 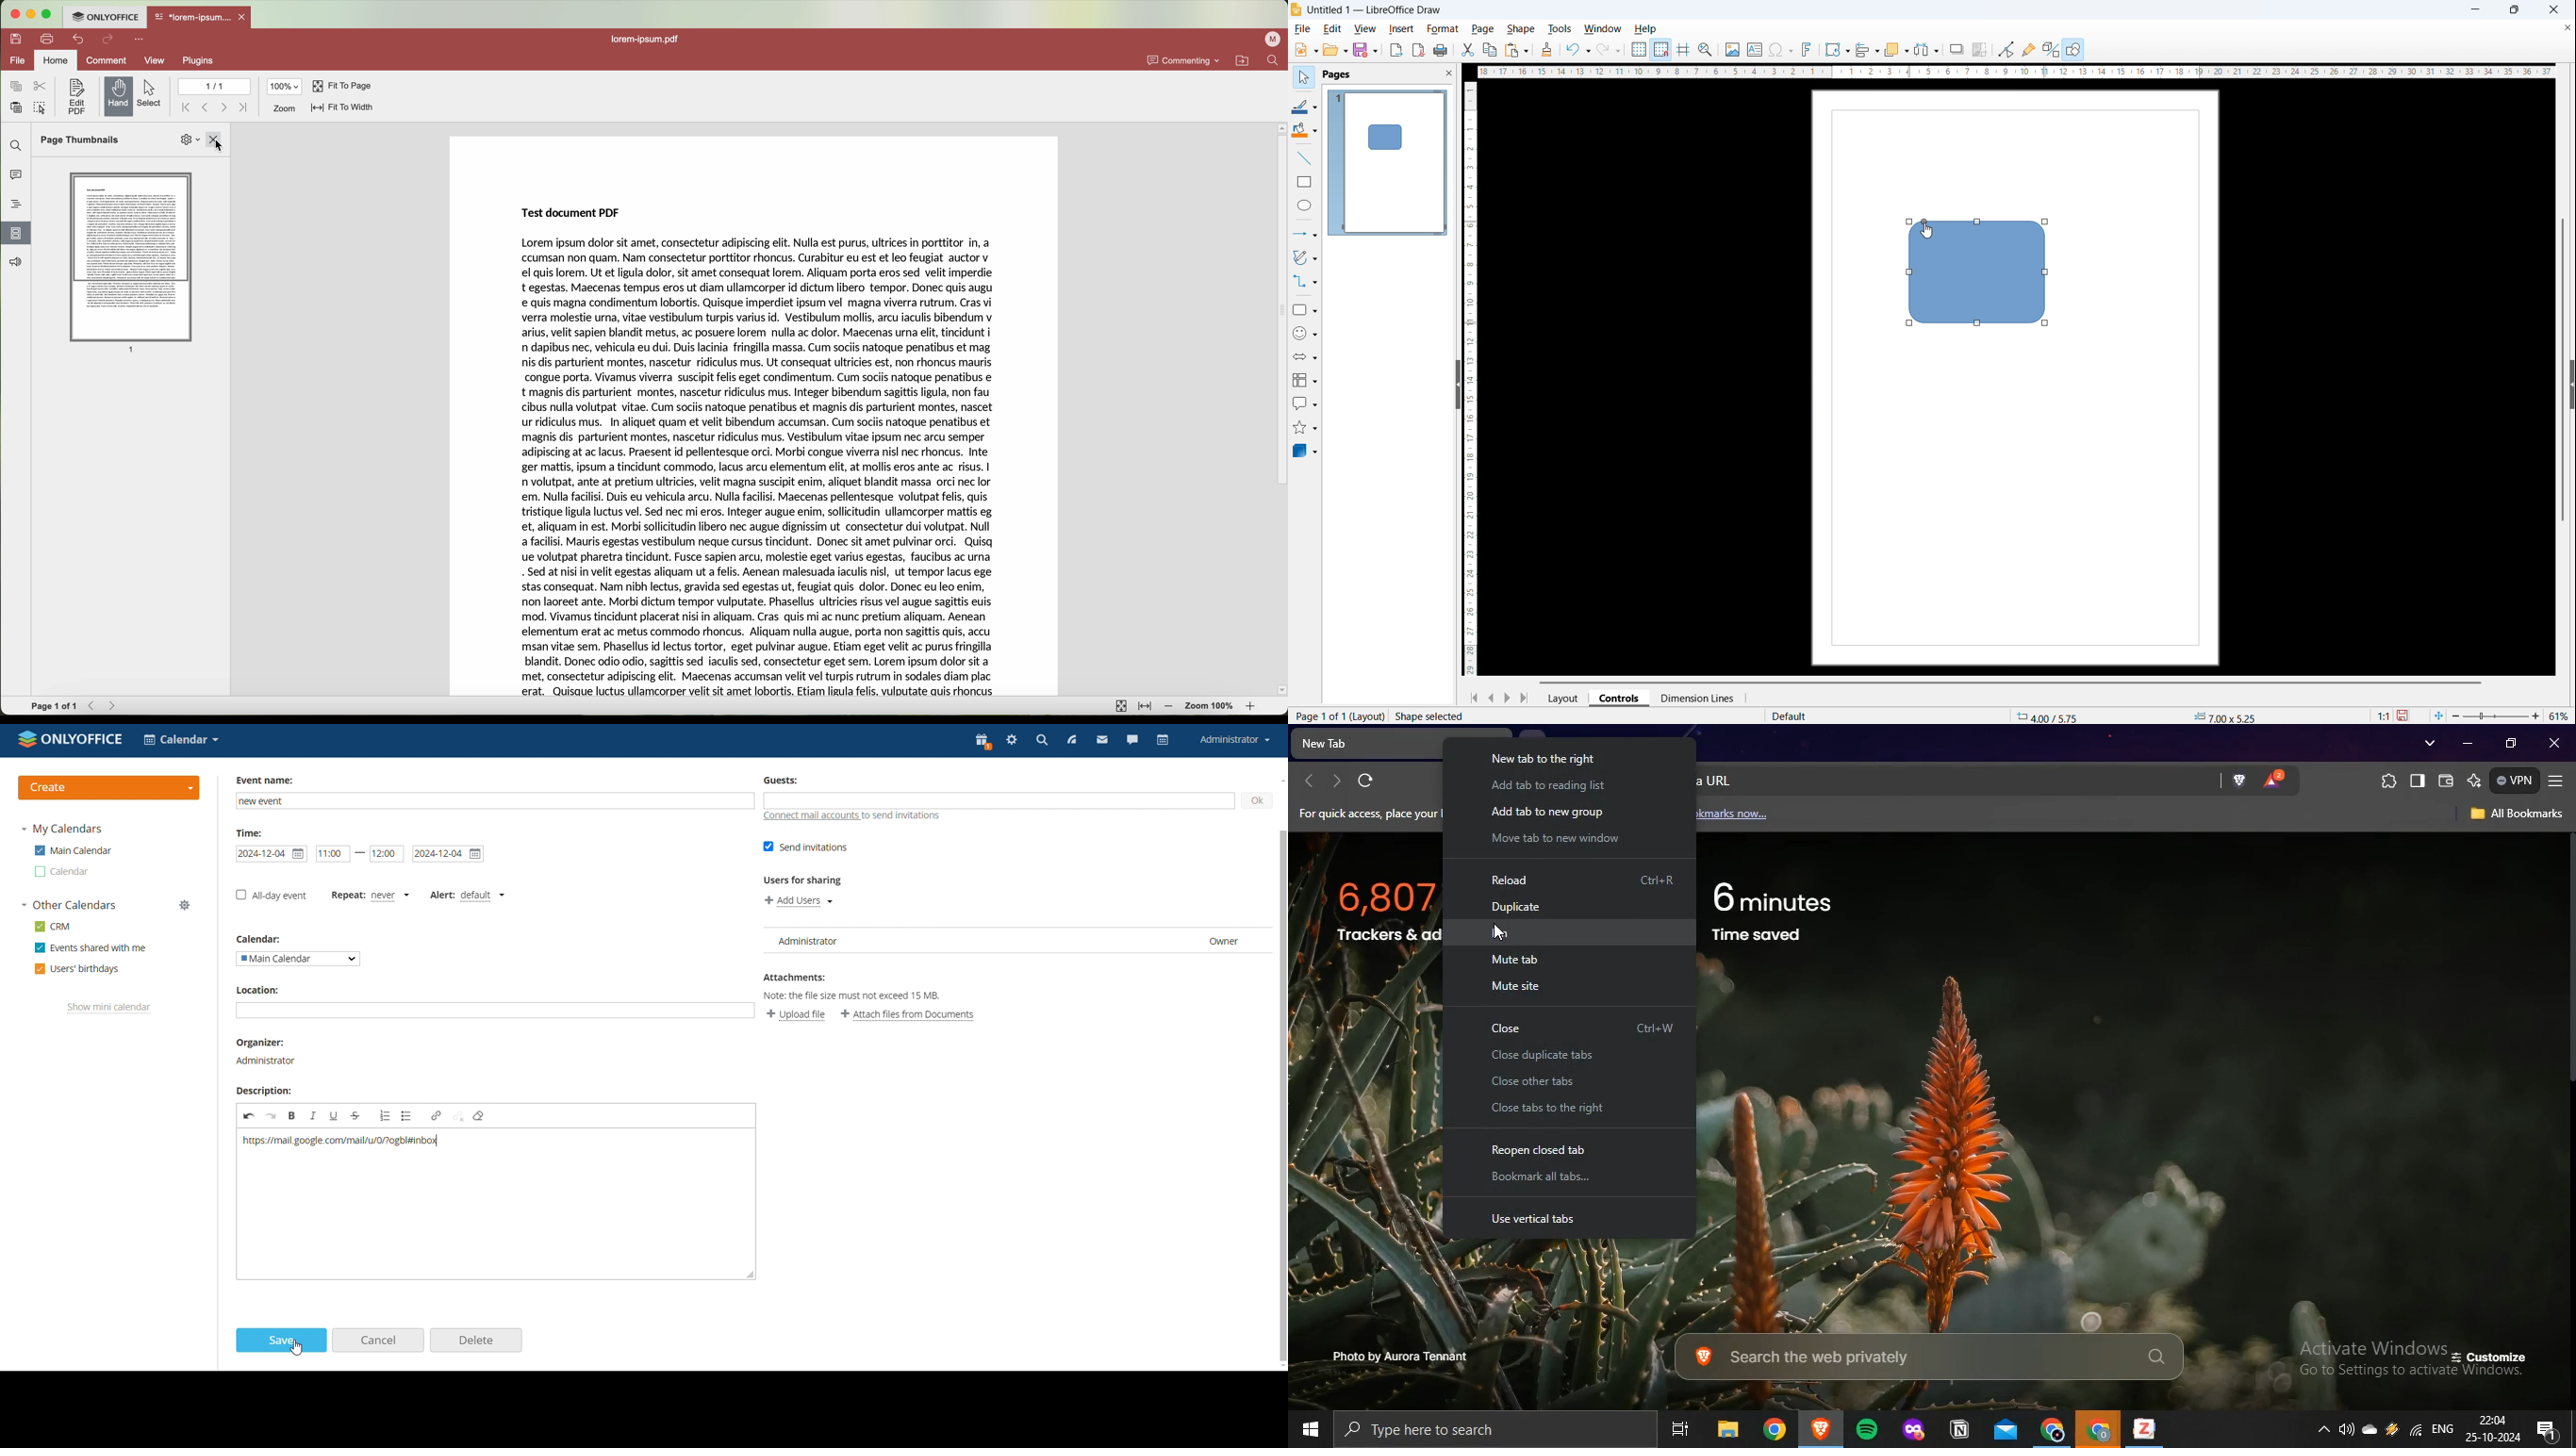 What do you see at coordinates (1303, 29) in the screenshot?
I see `File ` at bounding box center [1303, 29].